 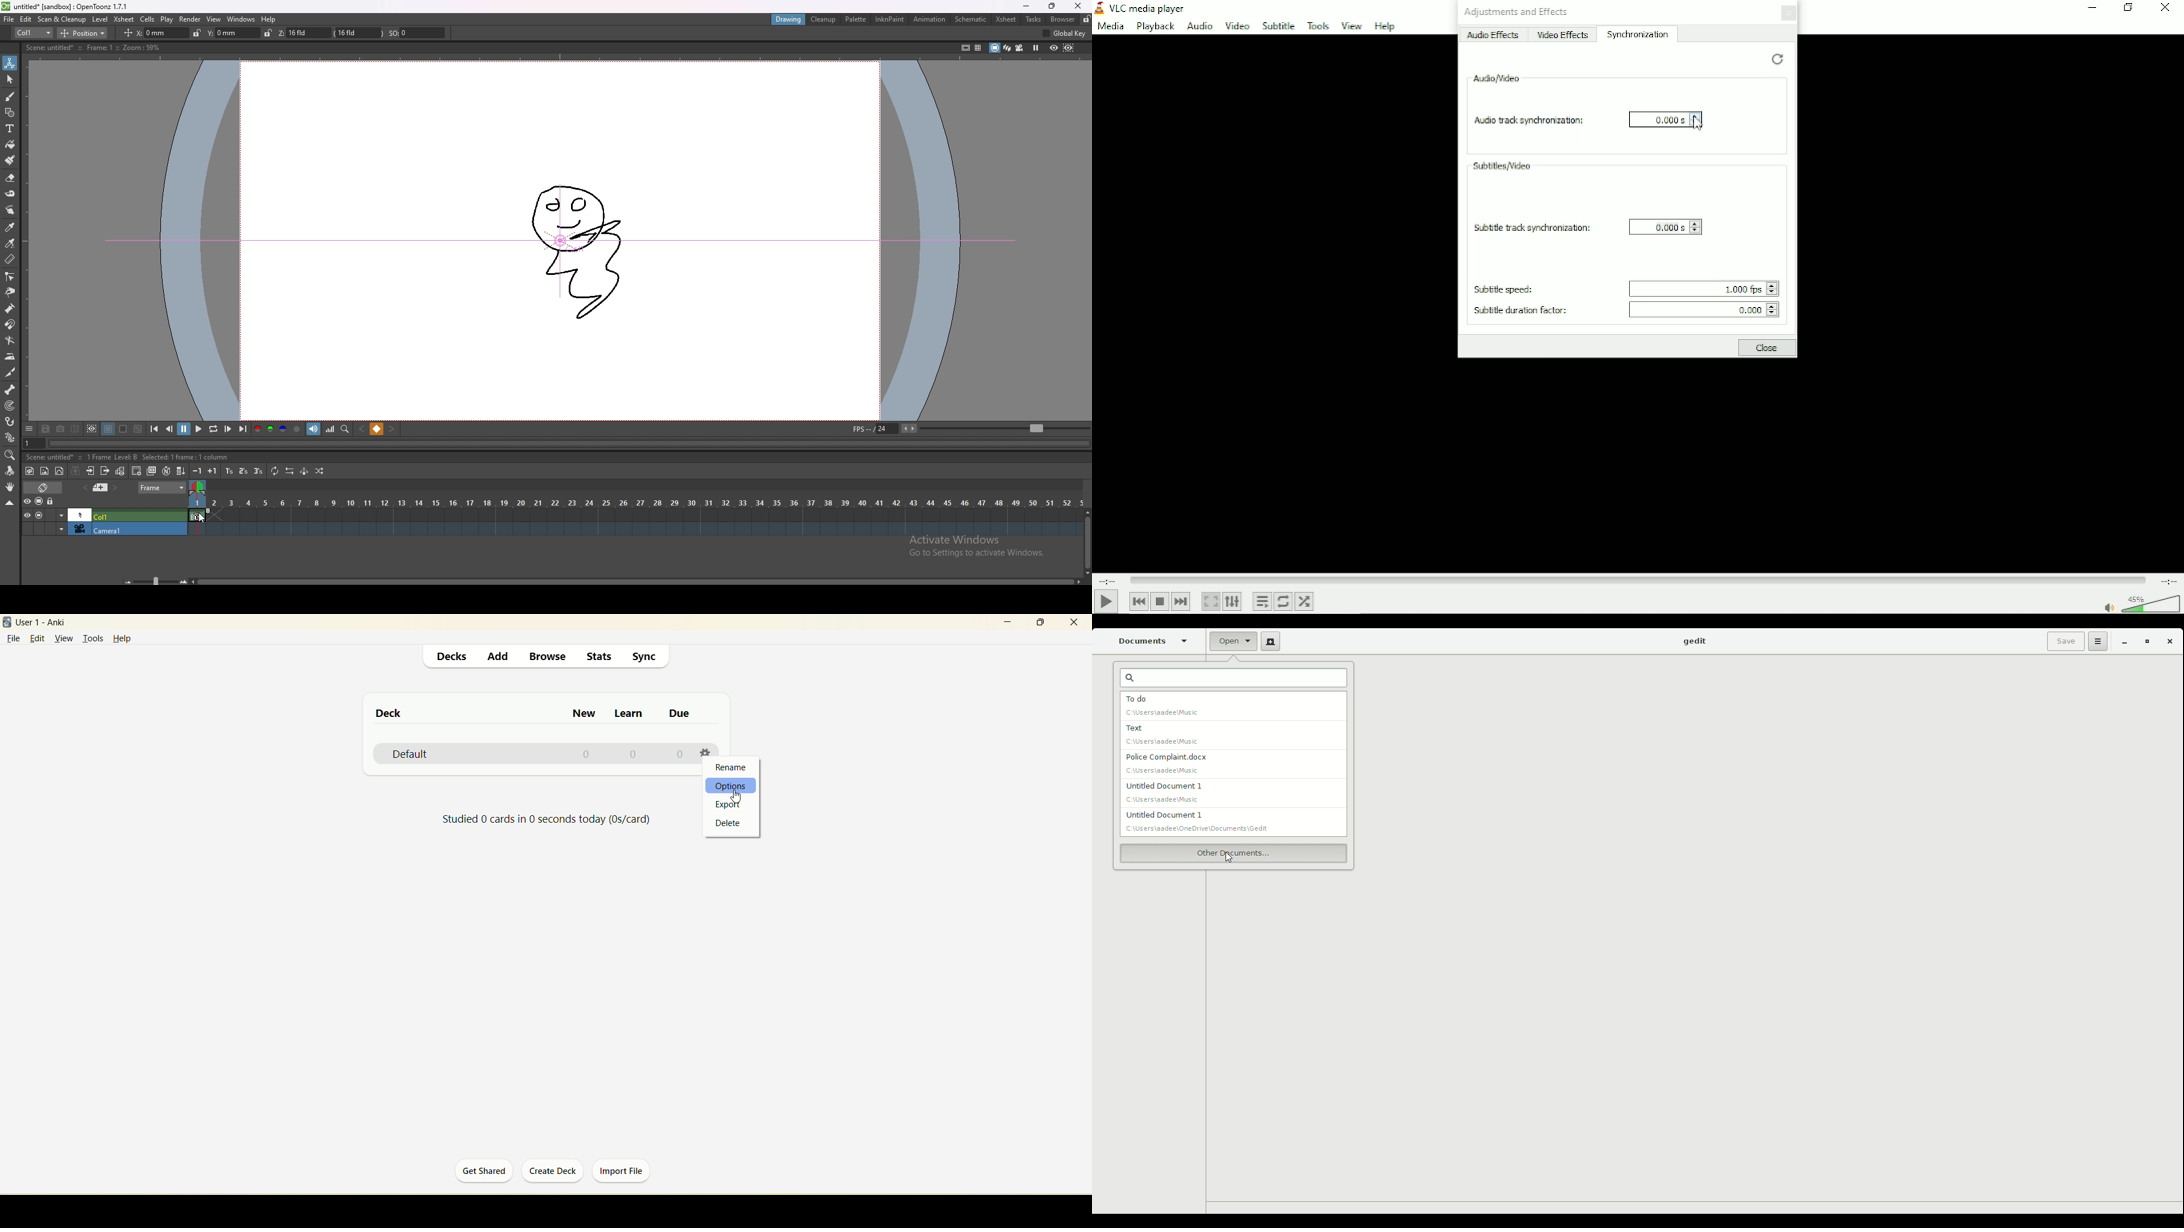 I want to click on new, so click(x=586, y=715).